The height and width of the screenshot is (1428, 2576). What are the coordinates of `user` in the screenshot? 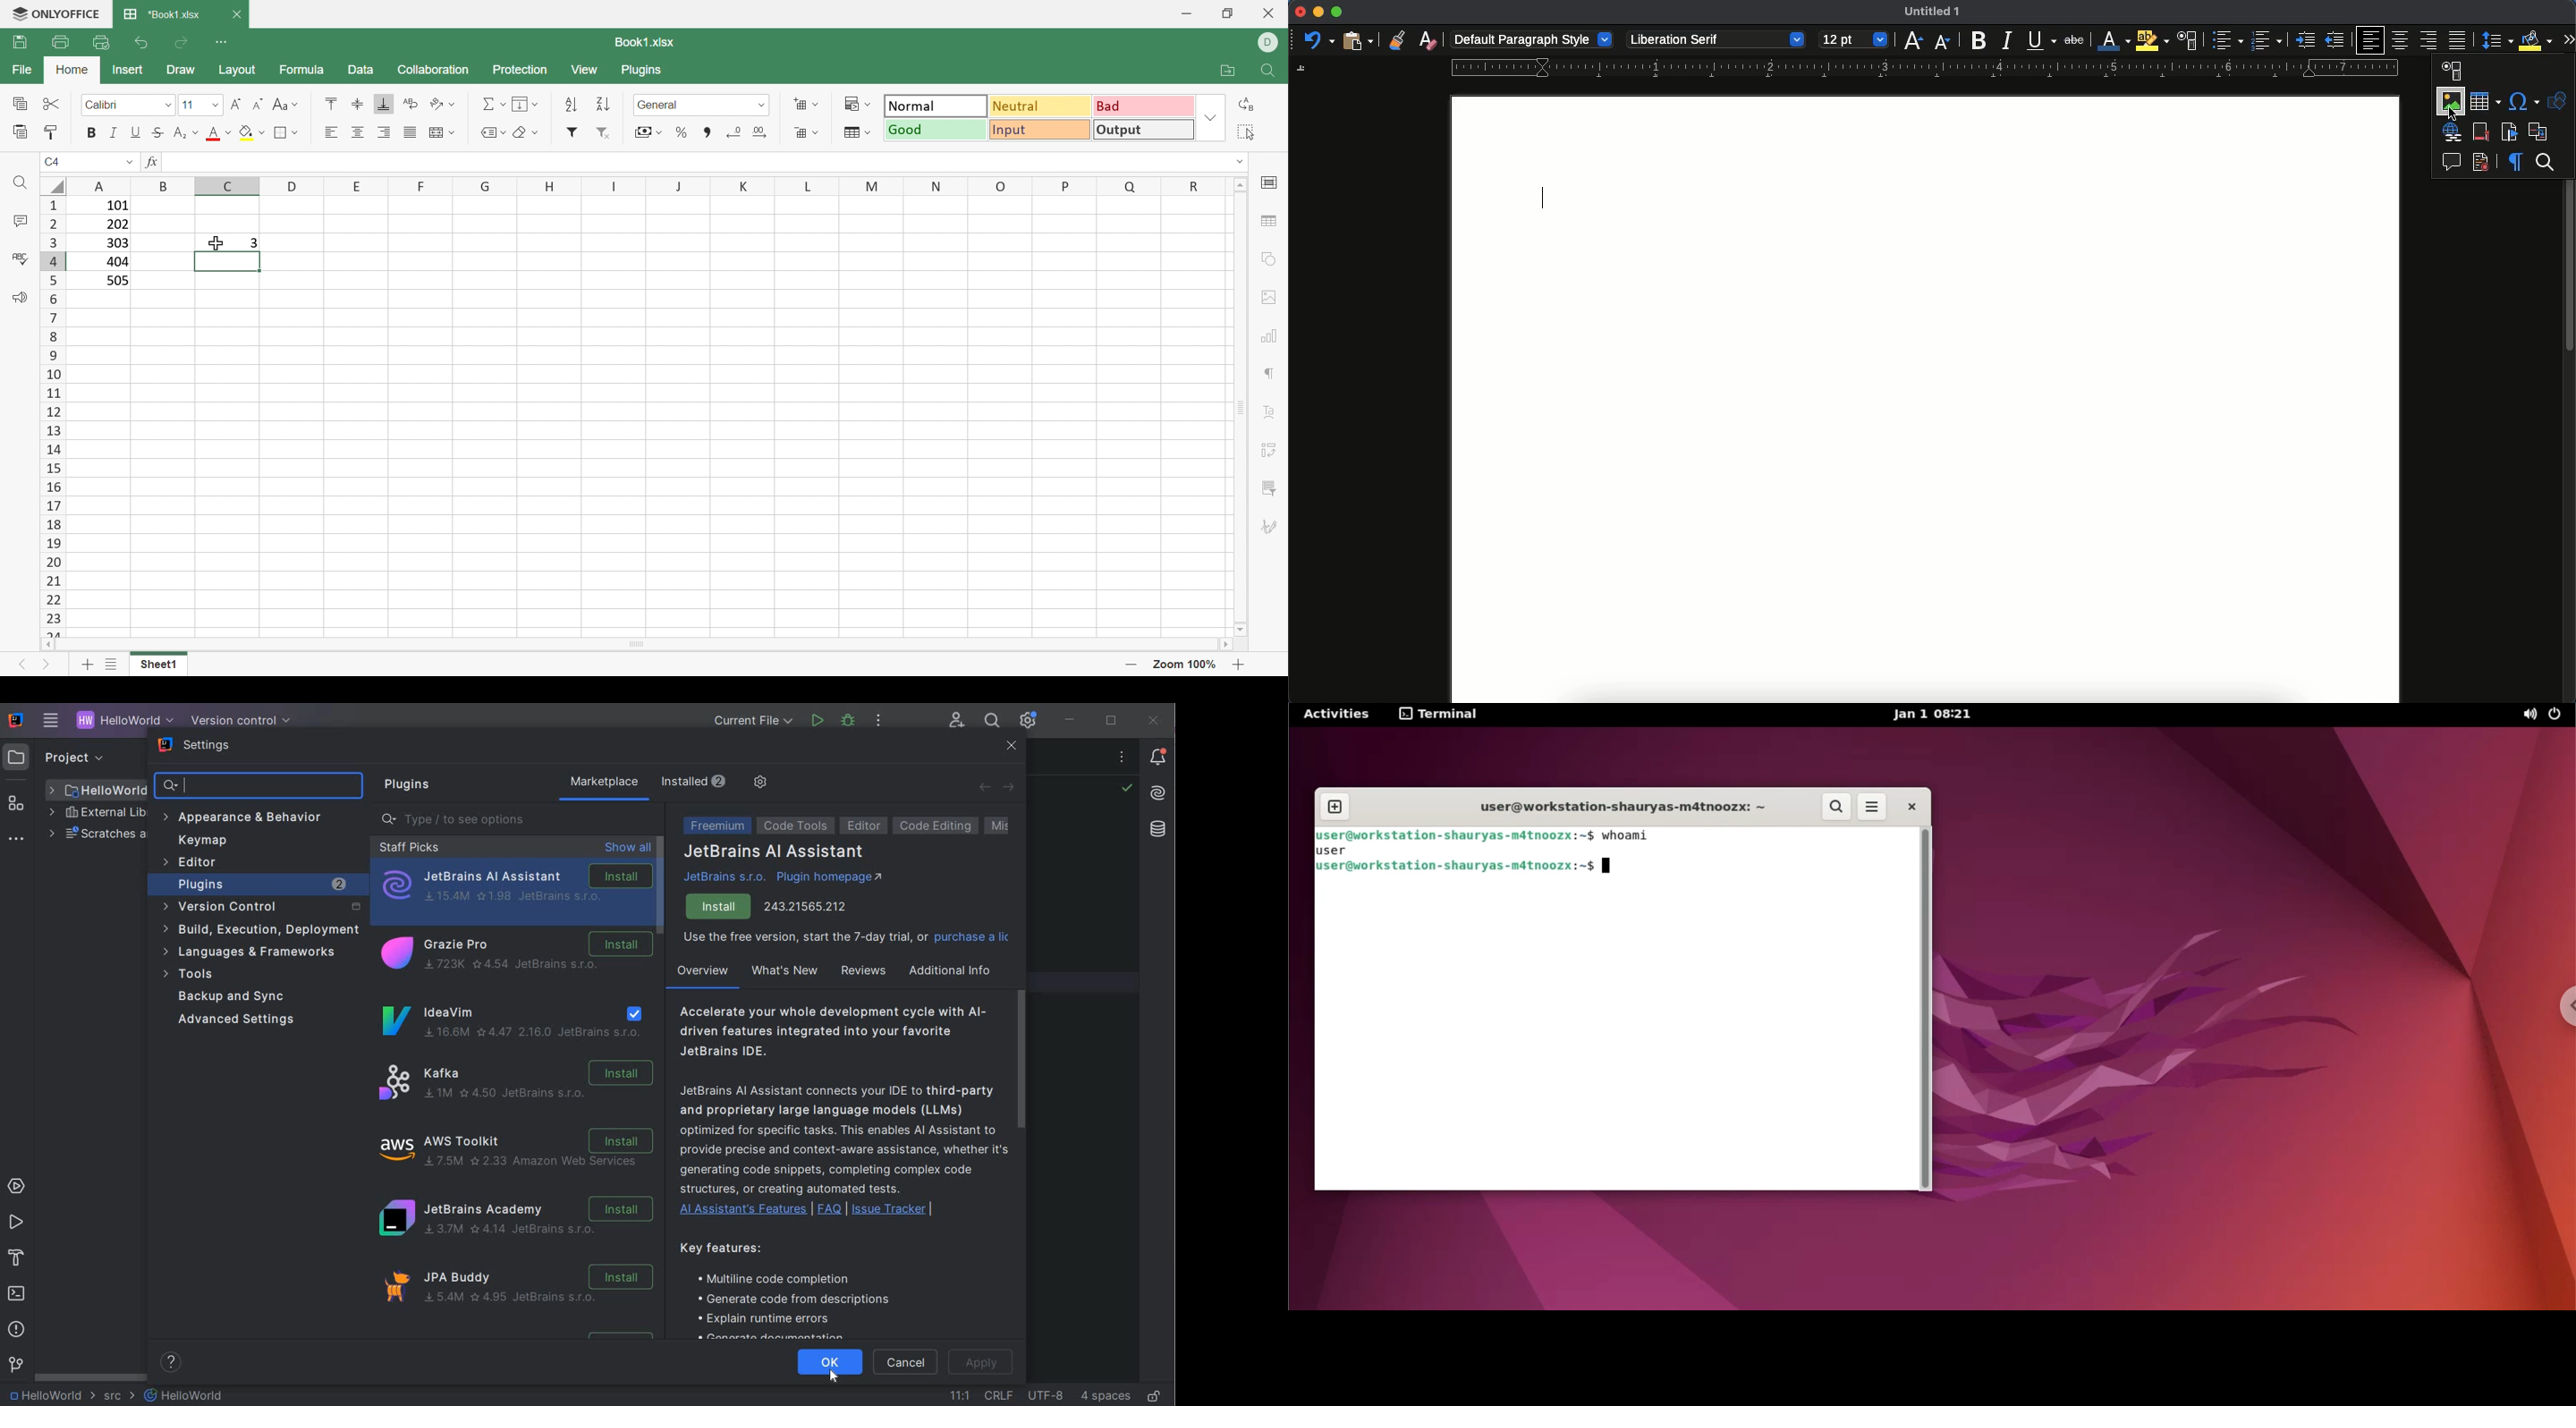 It's located at (1346, 849).